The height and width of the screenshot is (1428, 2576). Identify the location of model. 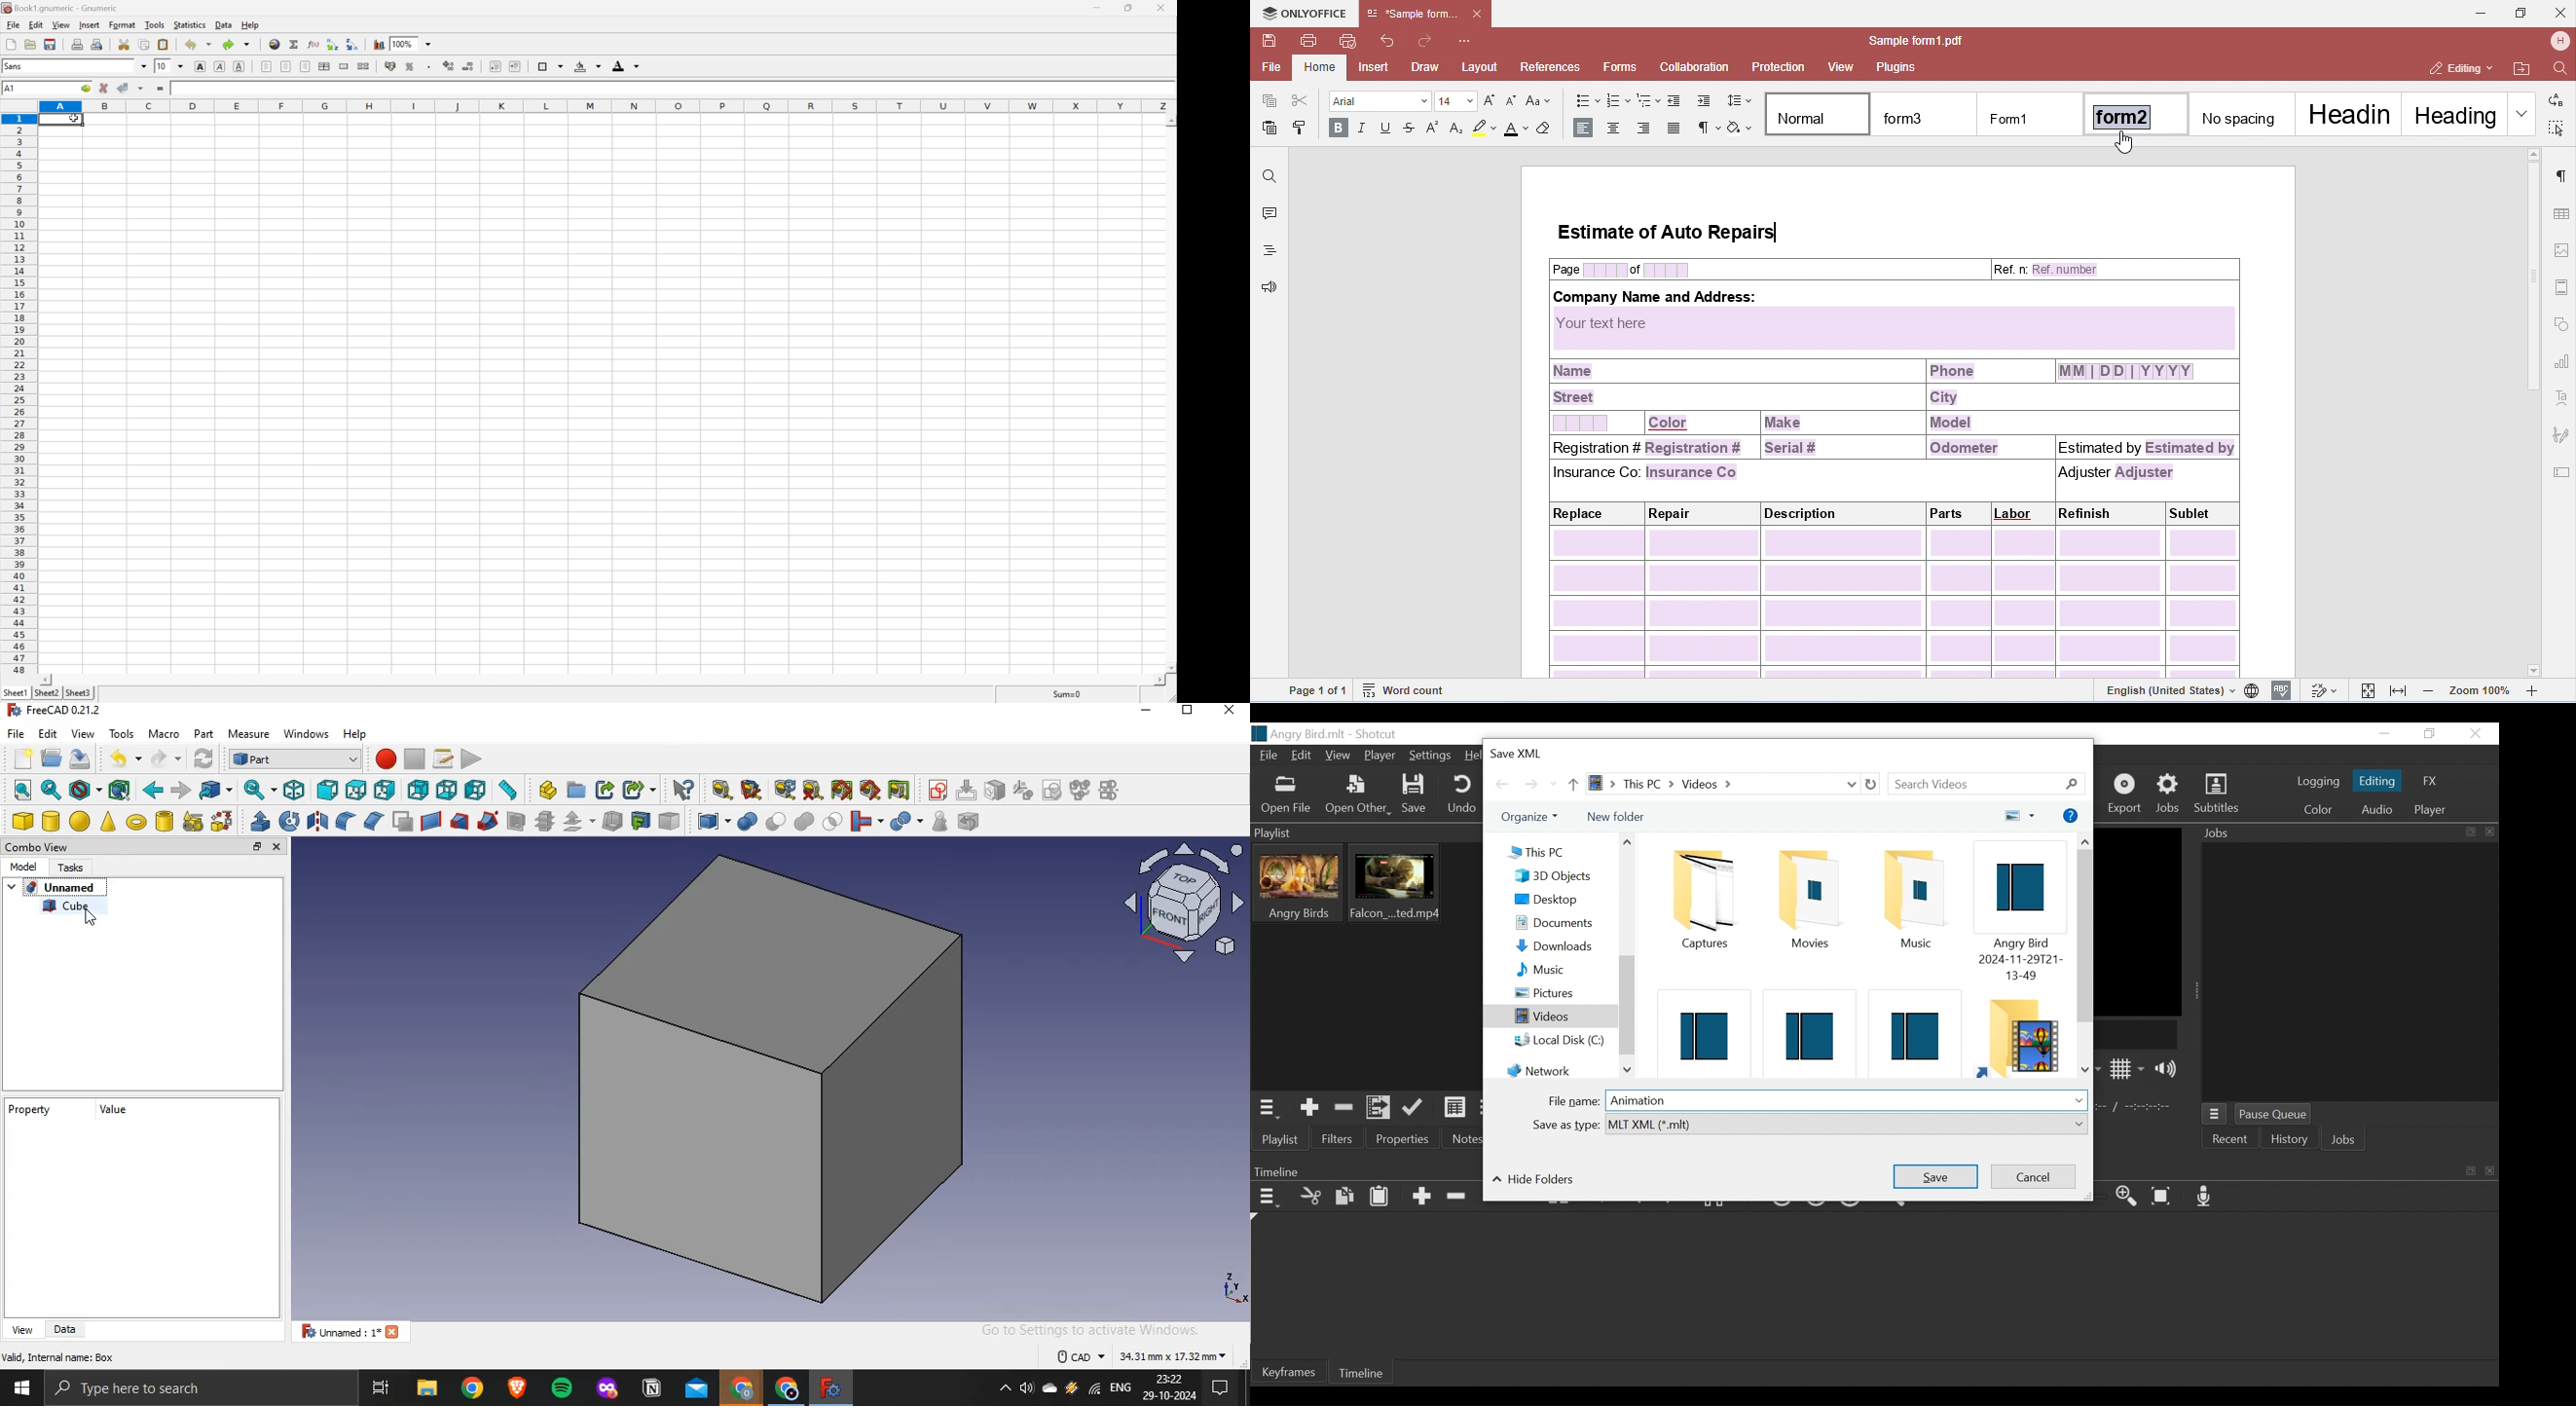
(23, 865).